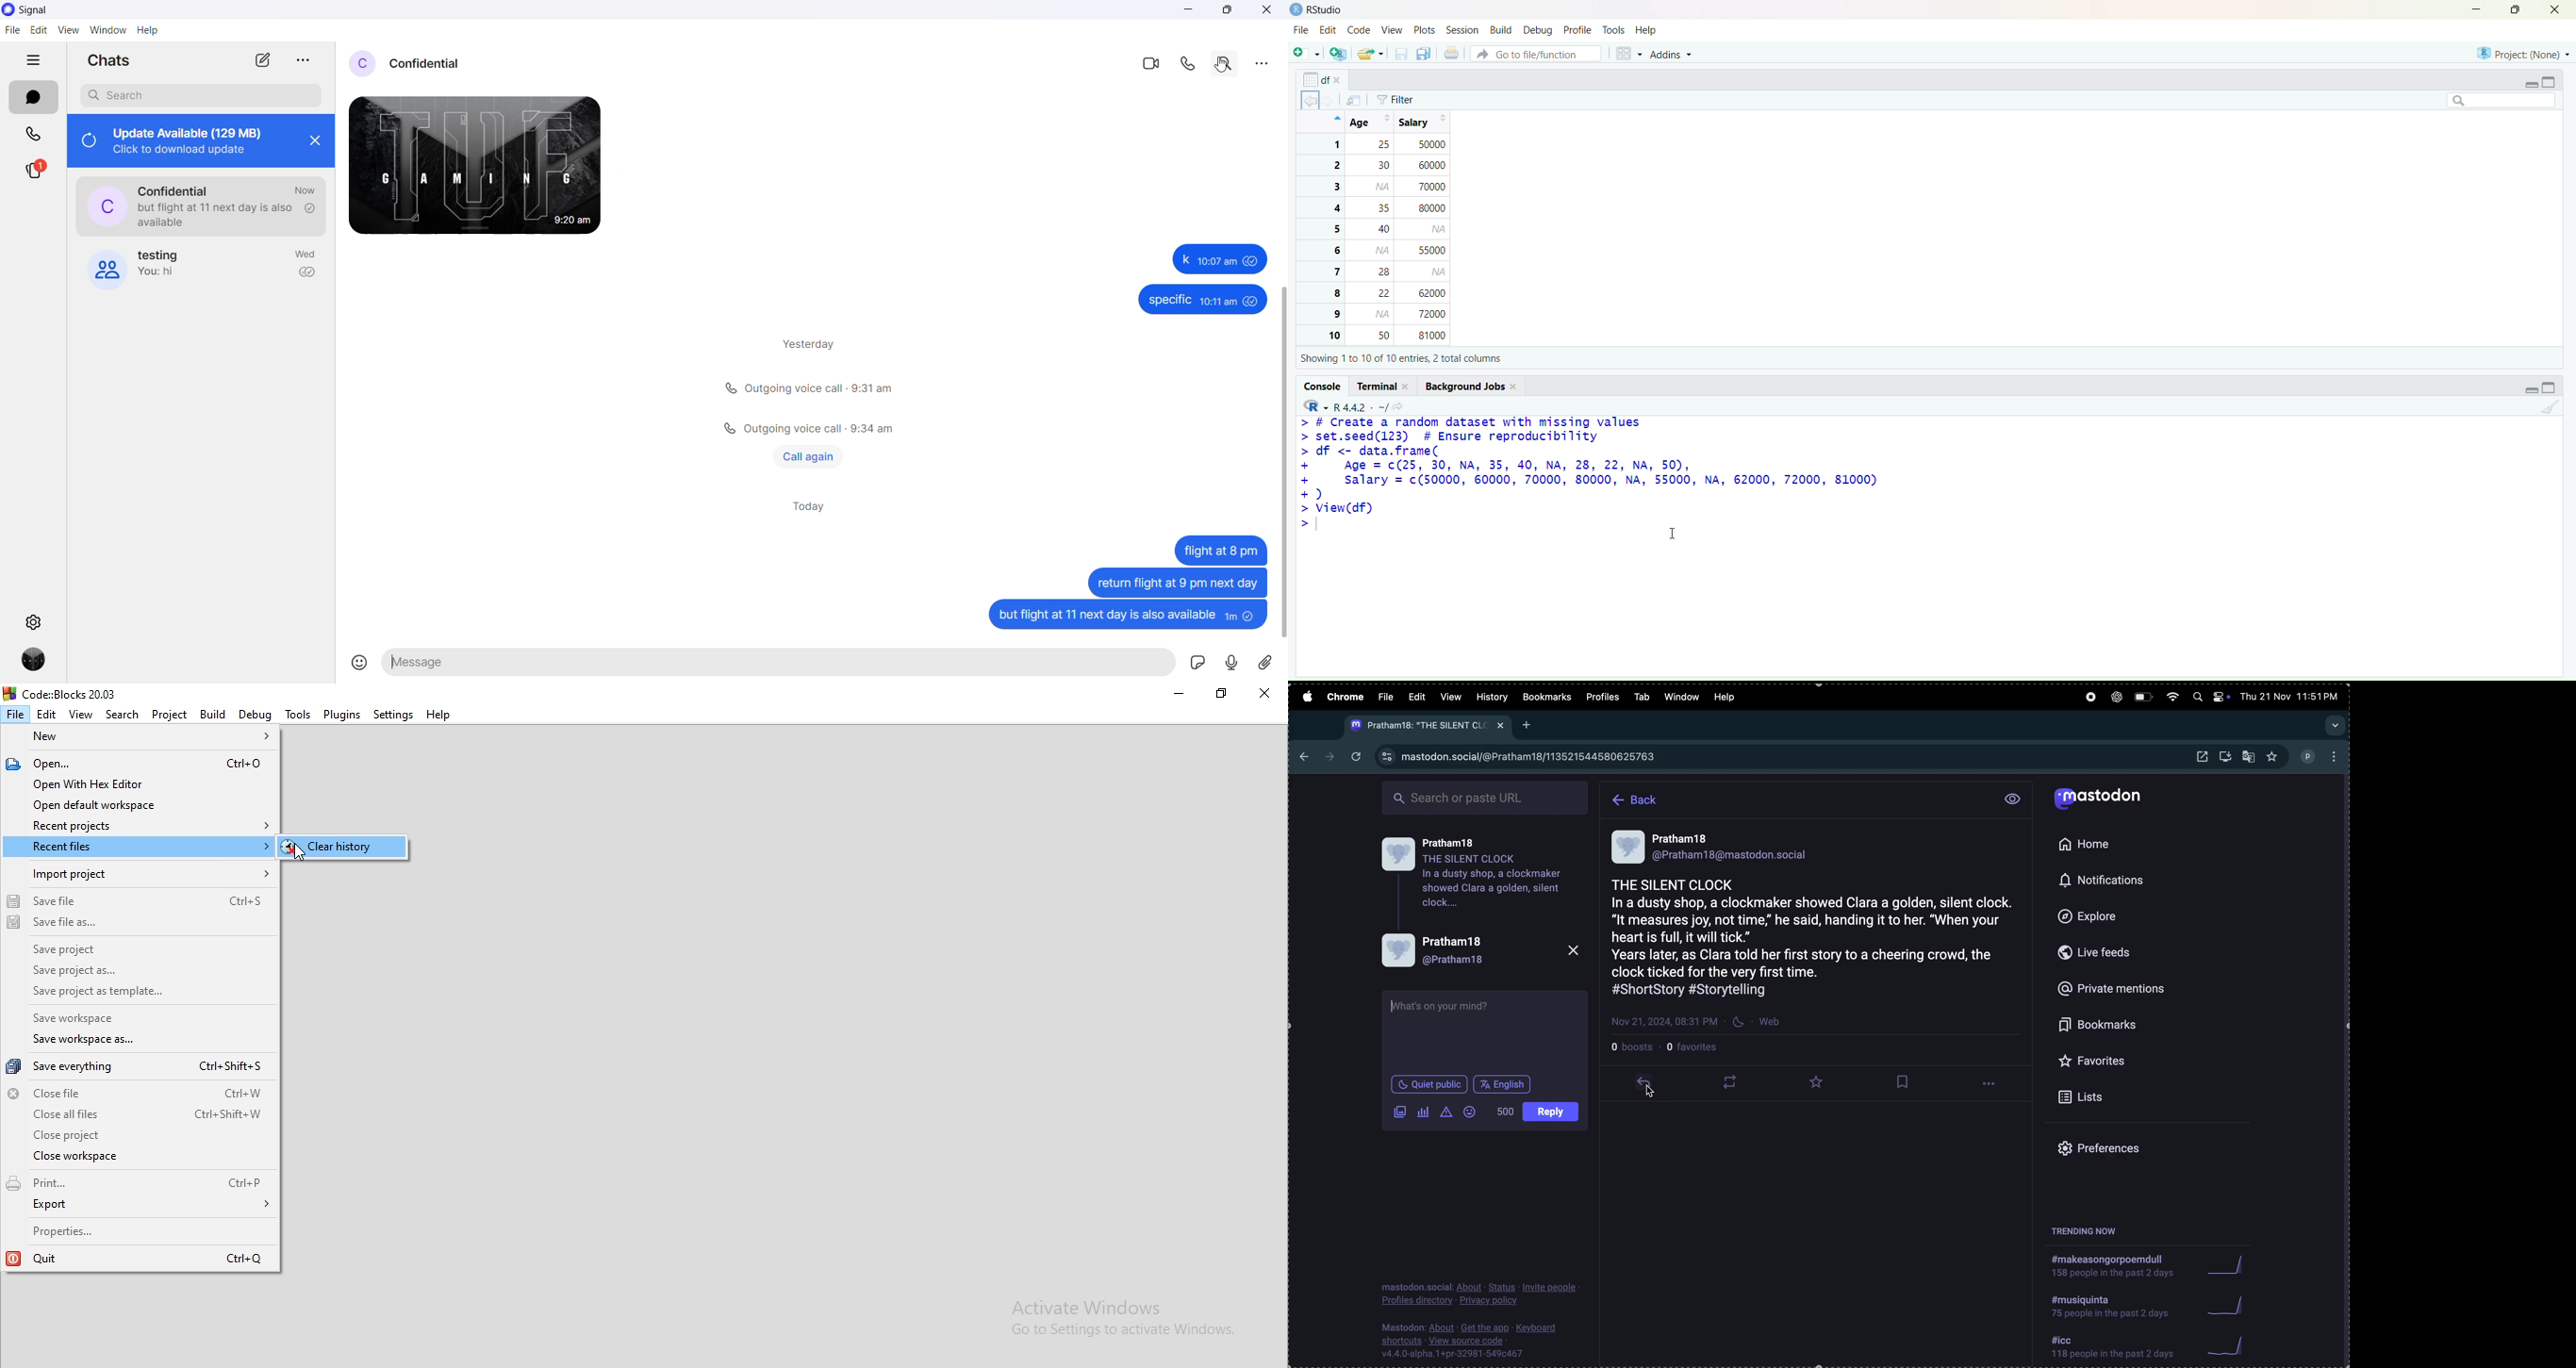 The image size is (2576, 1372). Describe the element at coordinates (1301, 31) in the screenshot. I see `file` at that location.